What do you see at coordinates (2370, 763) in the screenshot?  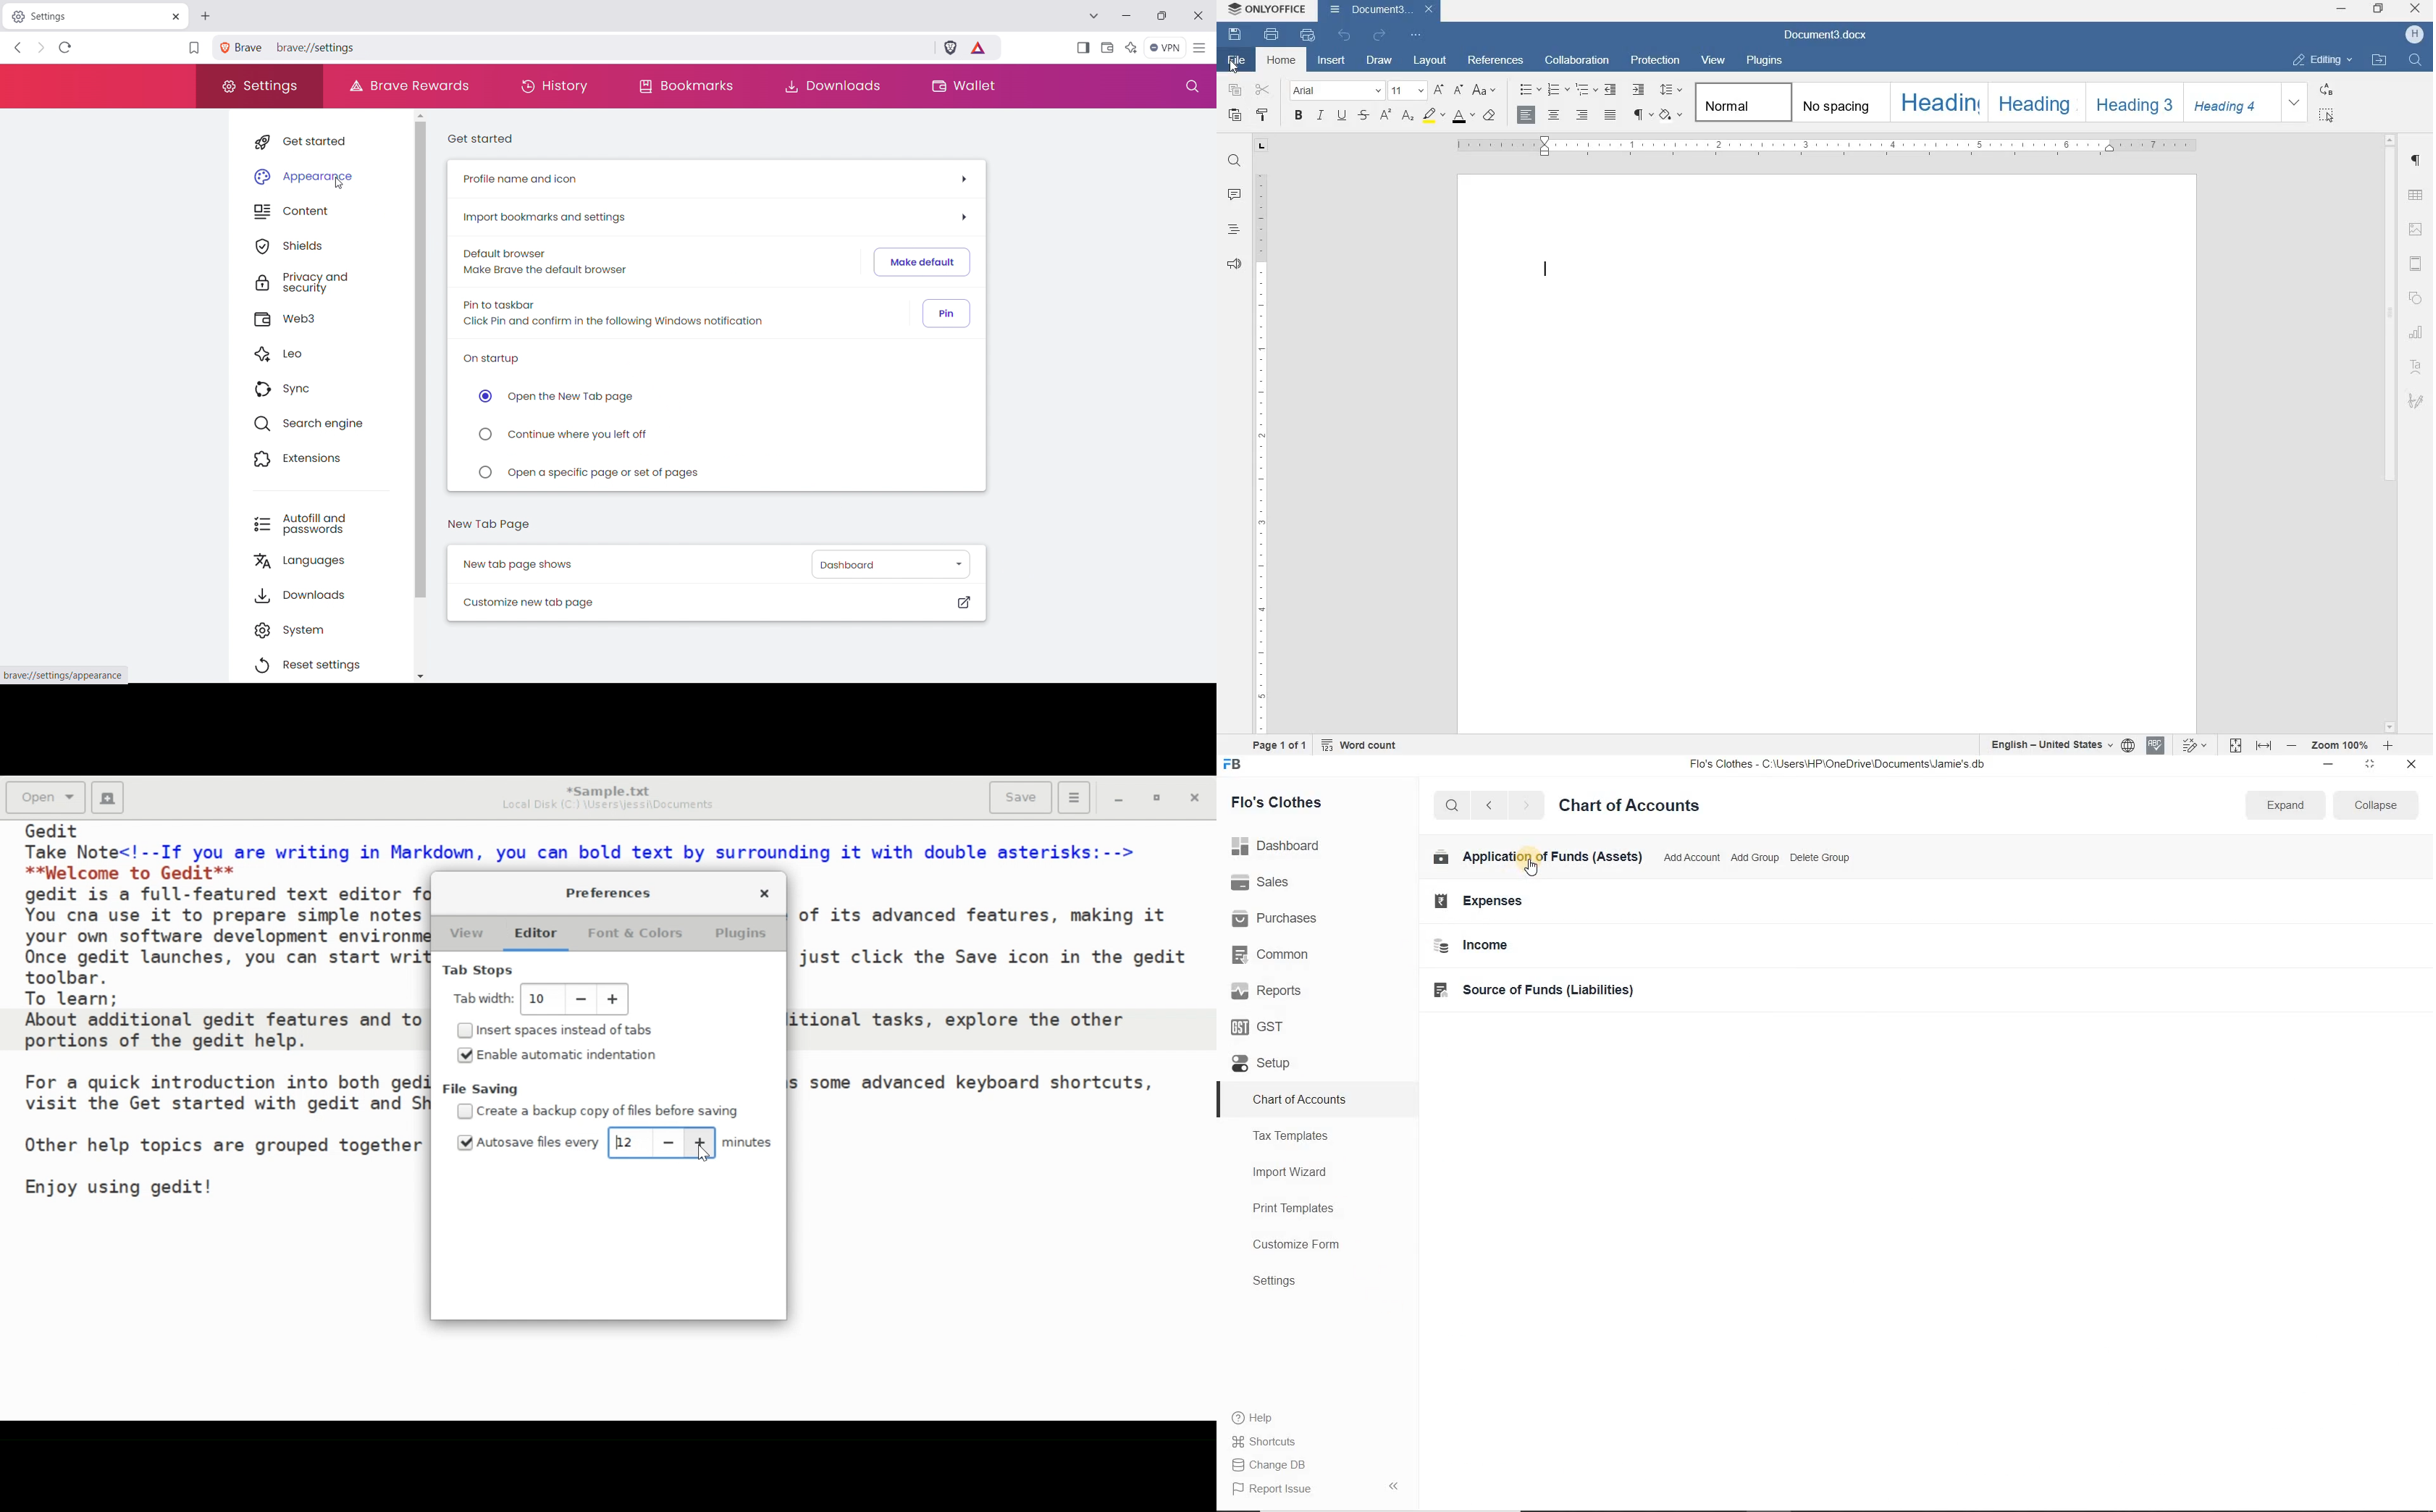 I see `maximize` at bounding box center [2370, 763].